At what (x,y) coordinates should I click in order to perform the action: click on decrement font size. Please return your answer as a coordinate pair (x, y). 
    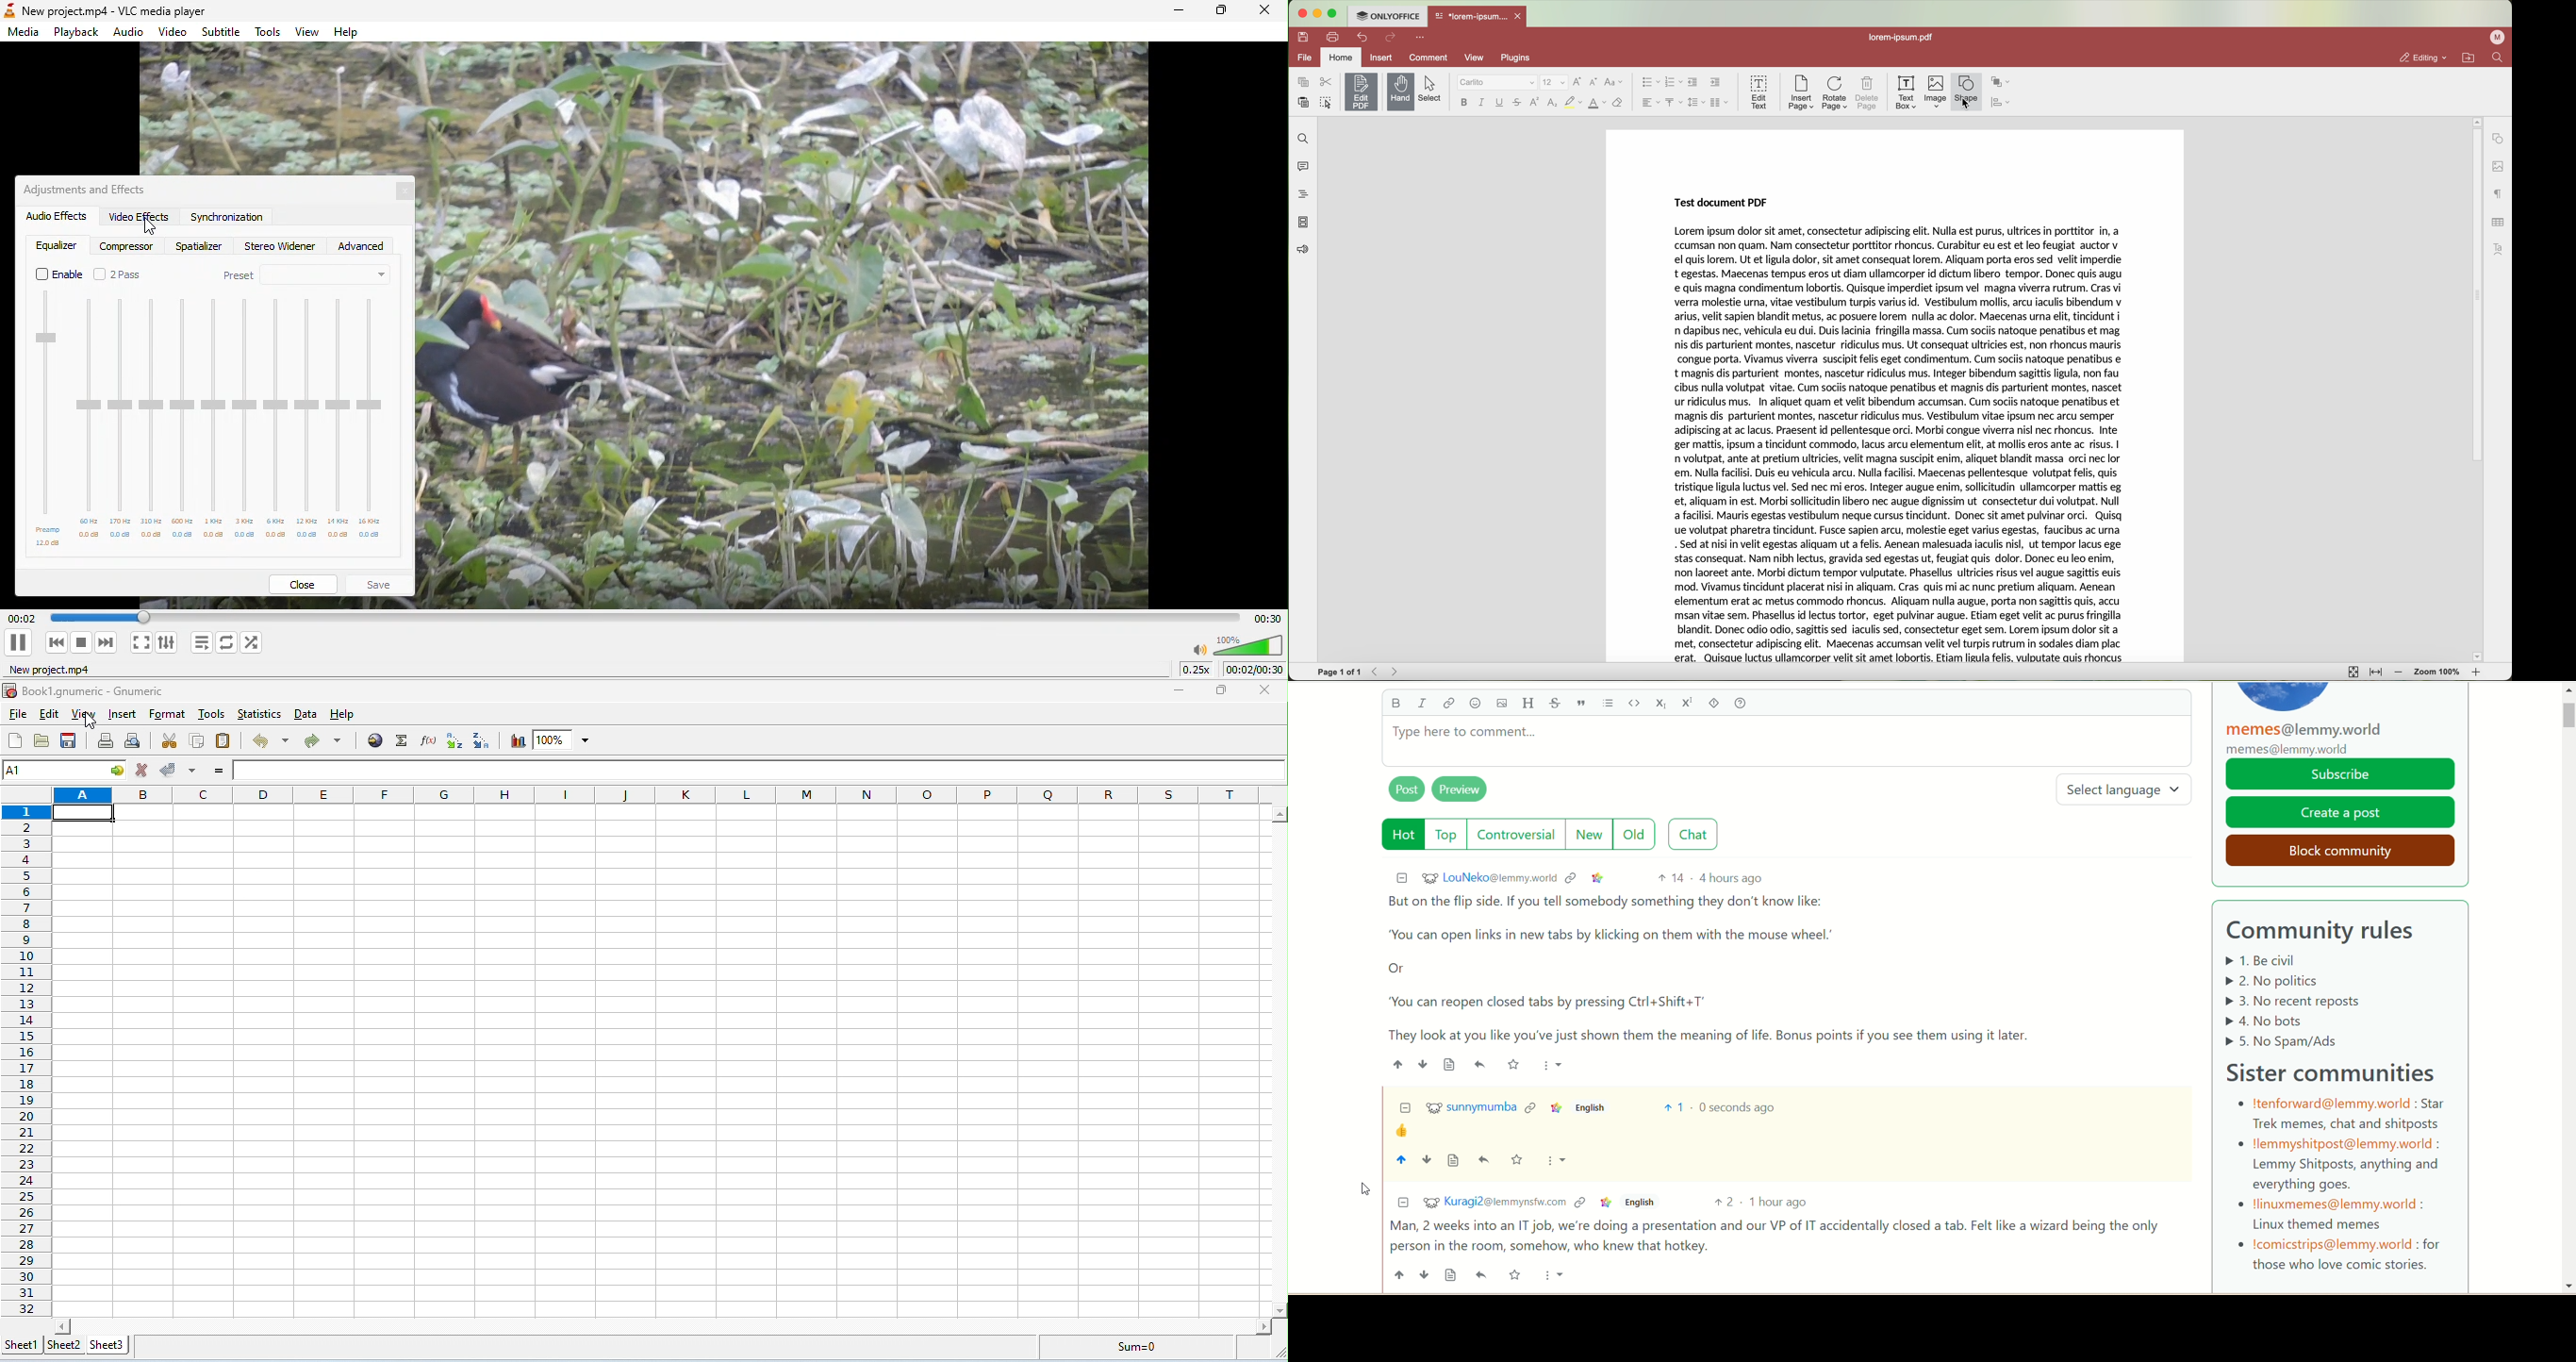
    Looking at the image, I should click on (1593, 82).